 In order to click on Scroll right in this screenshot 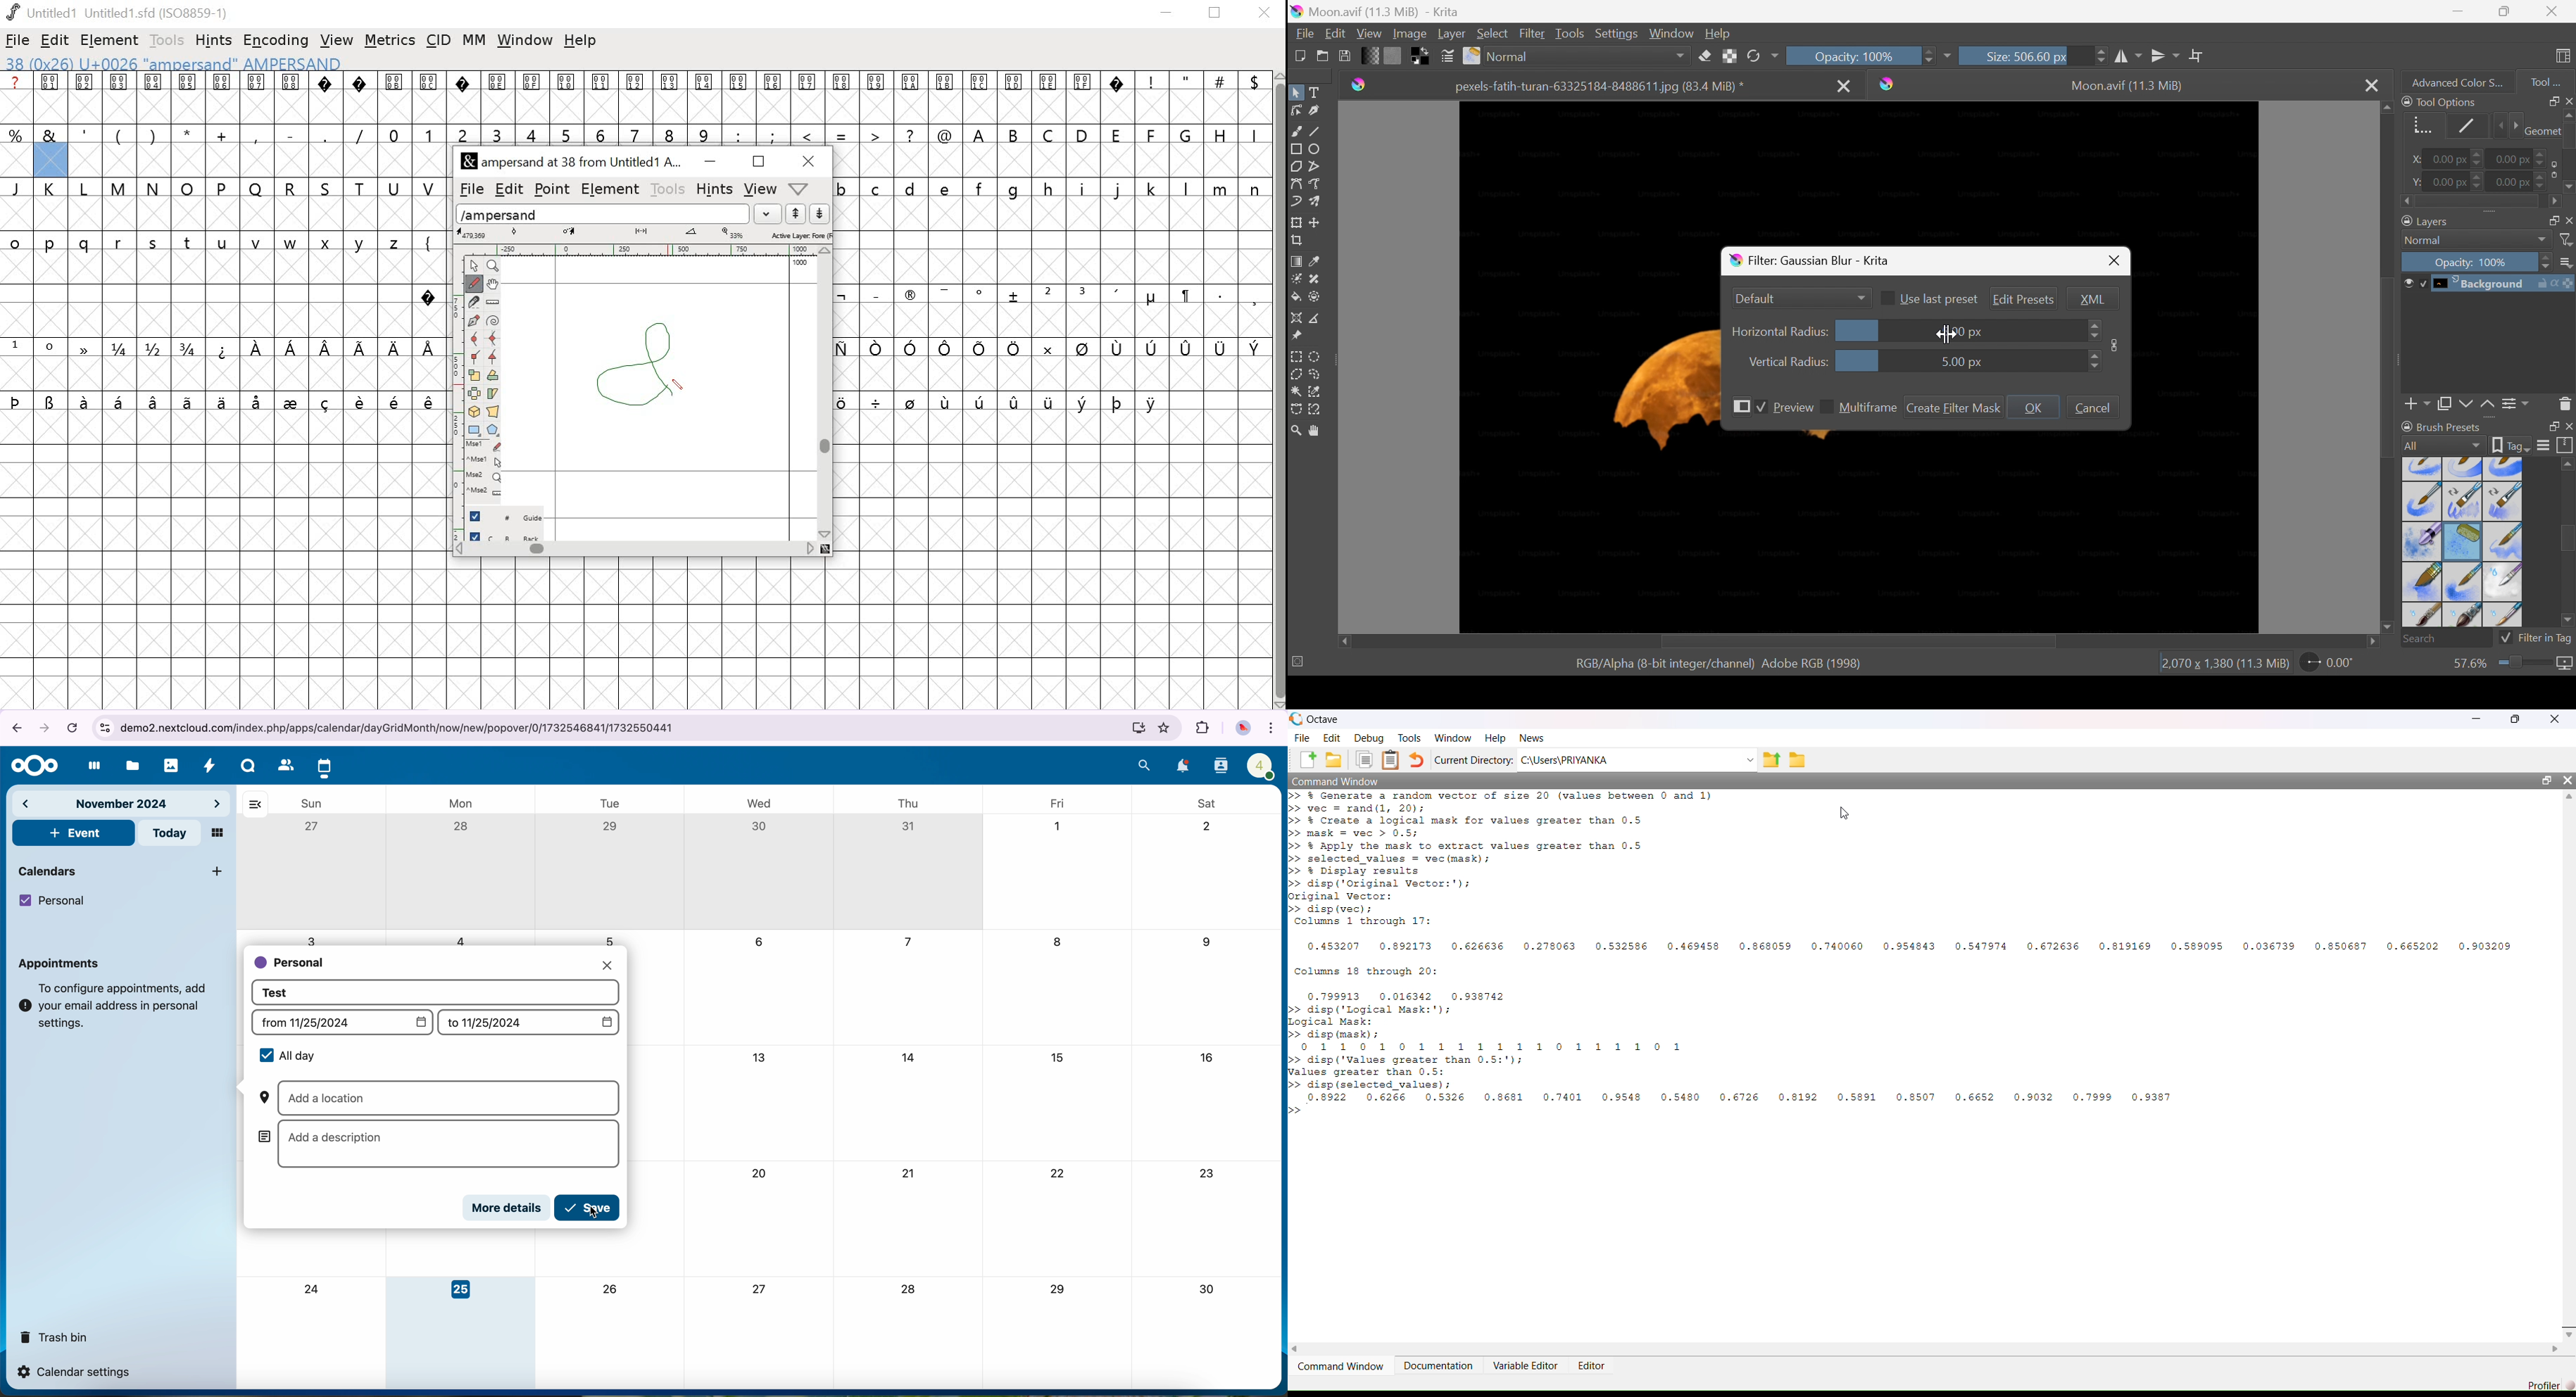, I will do `click(1296, 1350)`.